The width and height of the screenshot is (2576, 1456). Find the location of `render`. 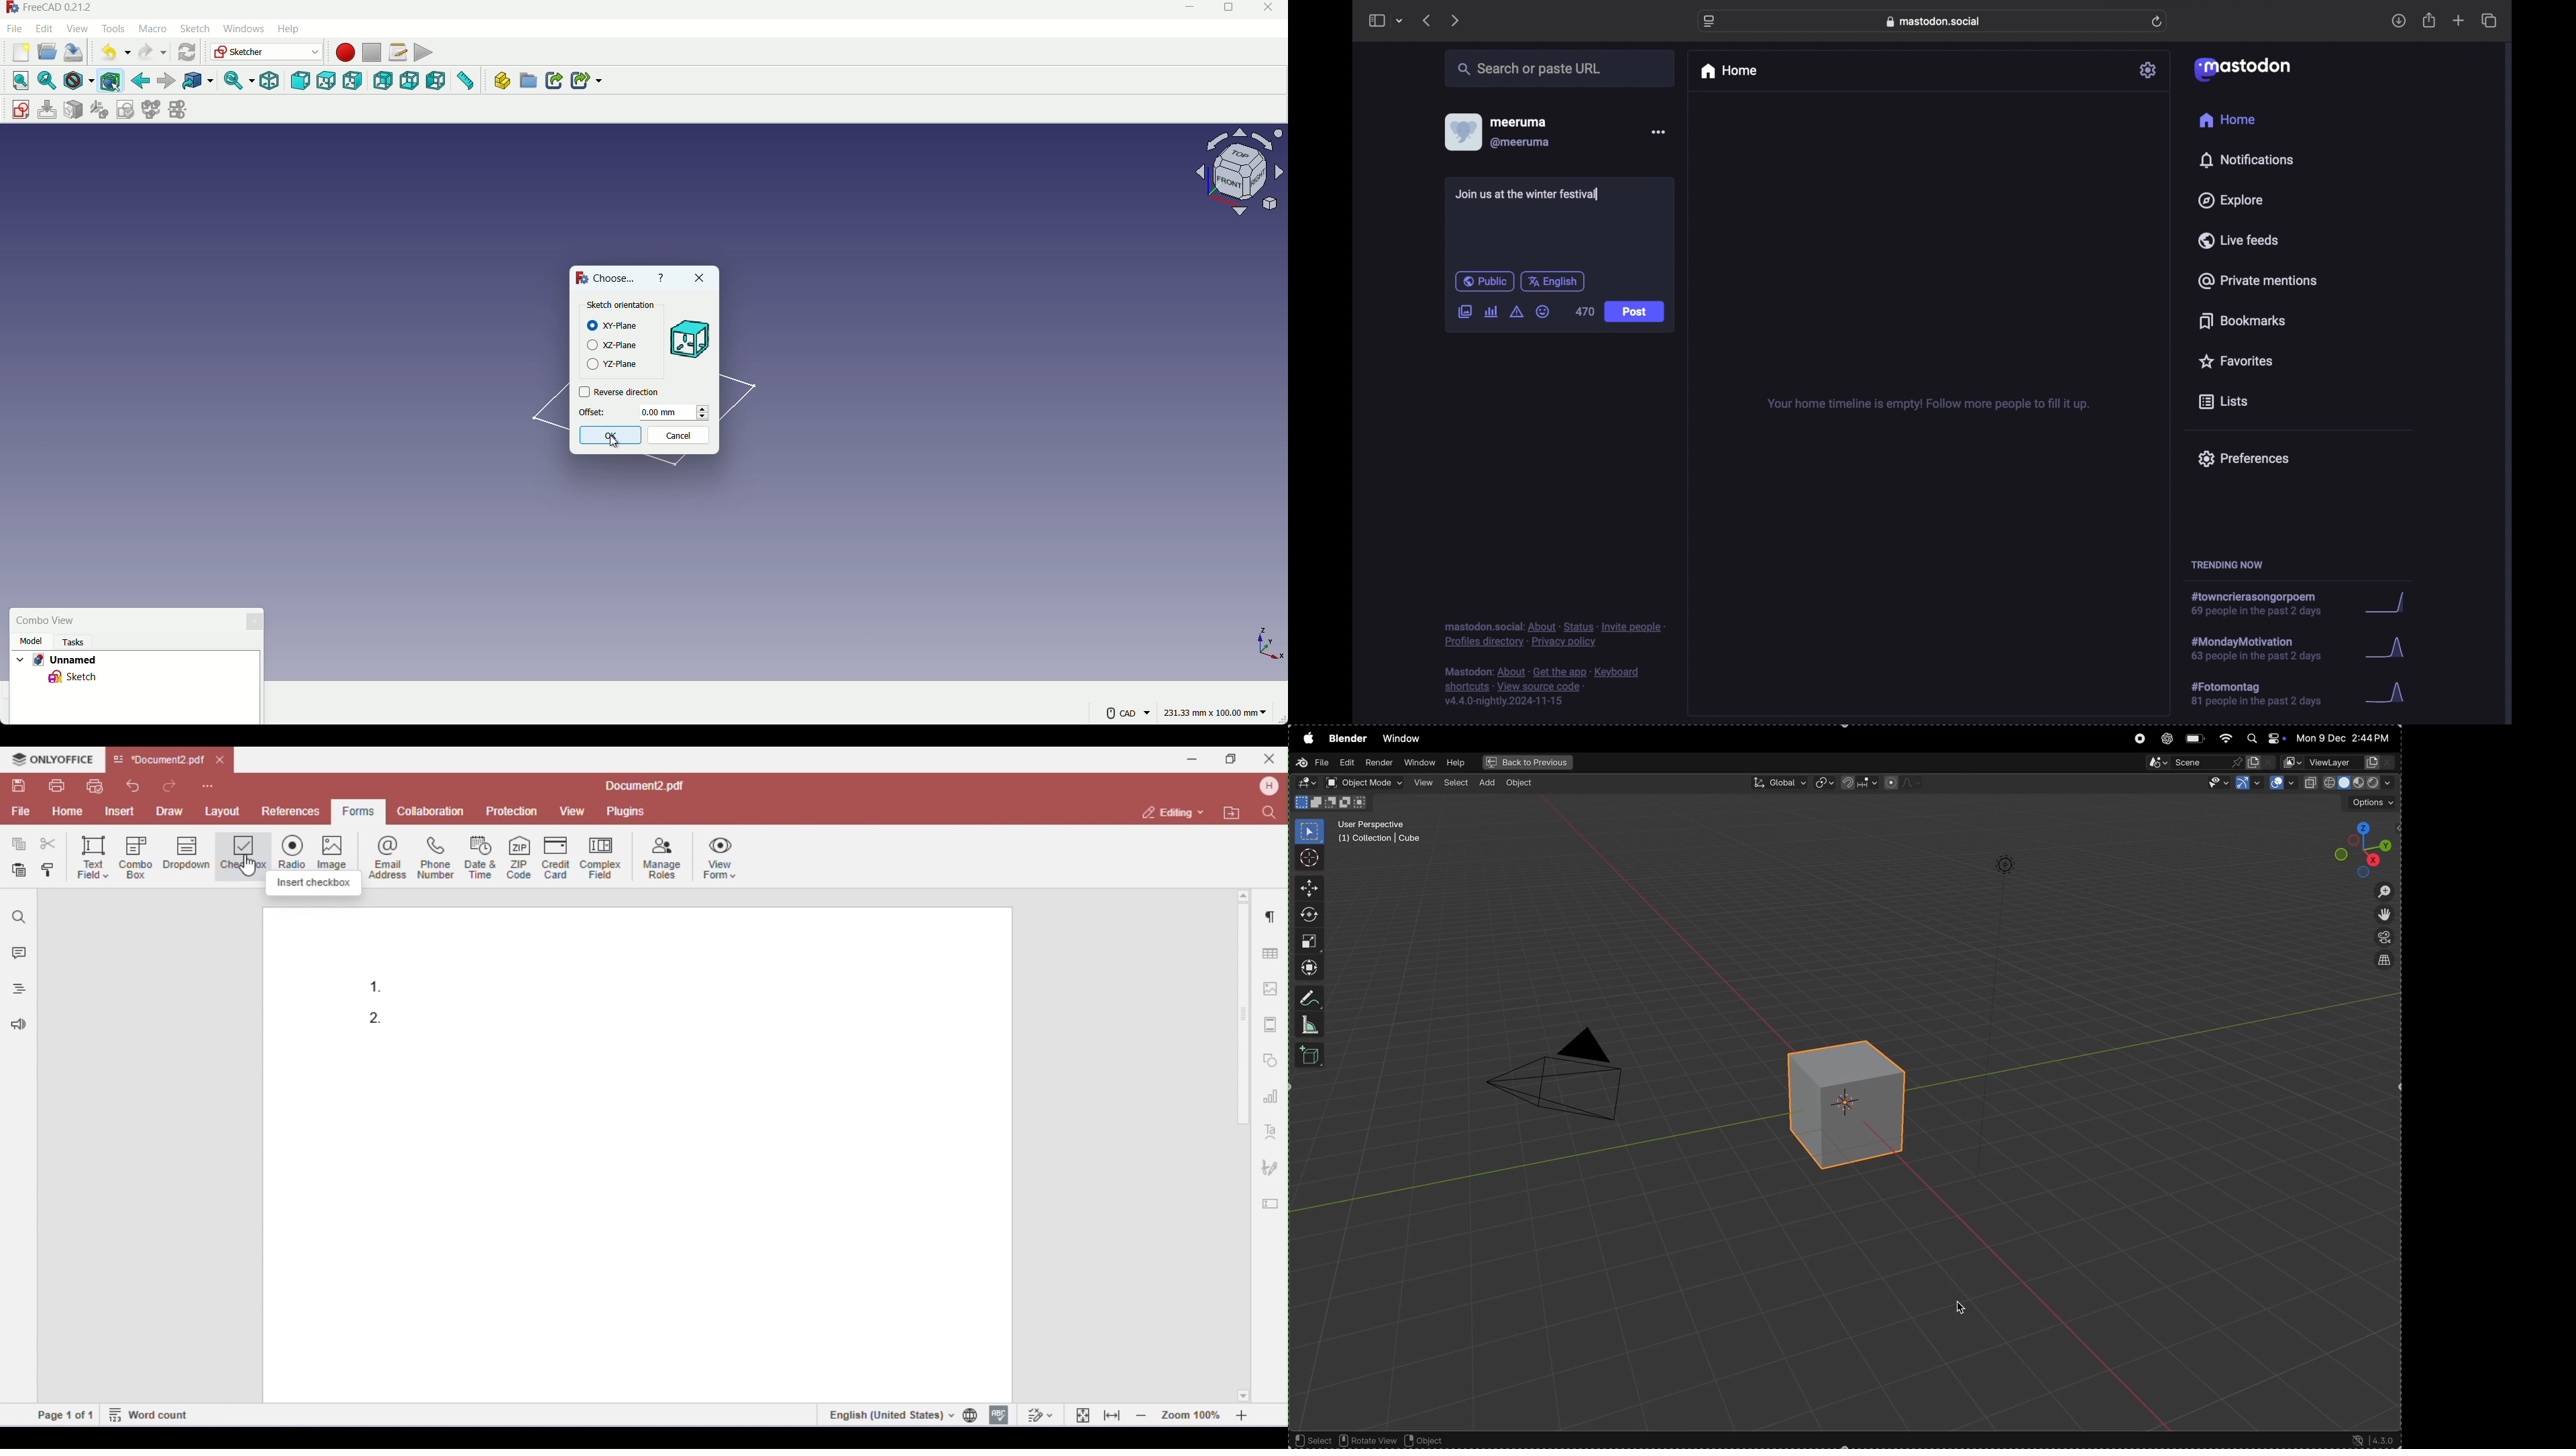

render is located at coordinates (1378, 761).